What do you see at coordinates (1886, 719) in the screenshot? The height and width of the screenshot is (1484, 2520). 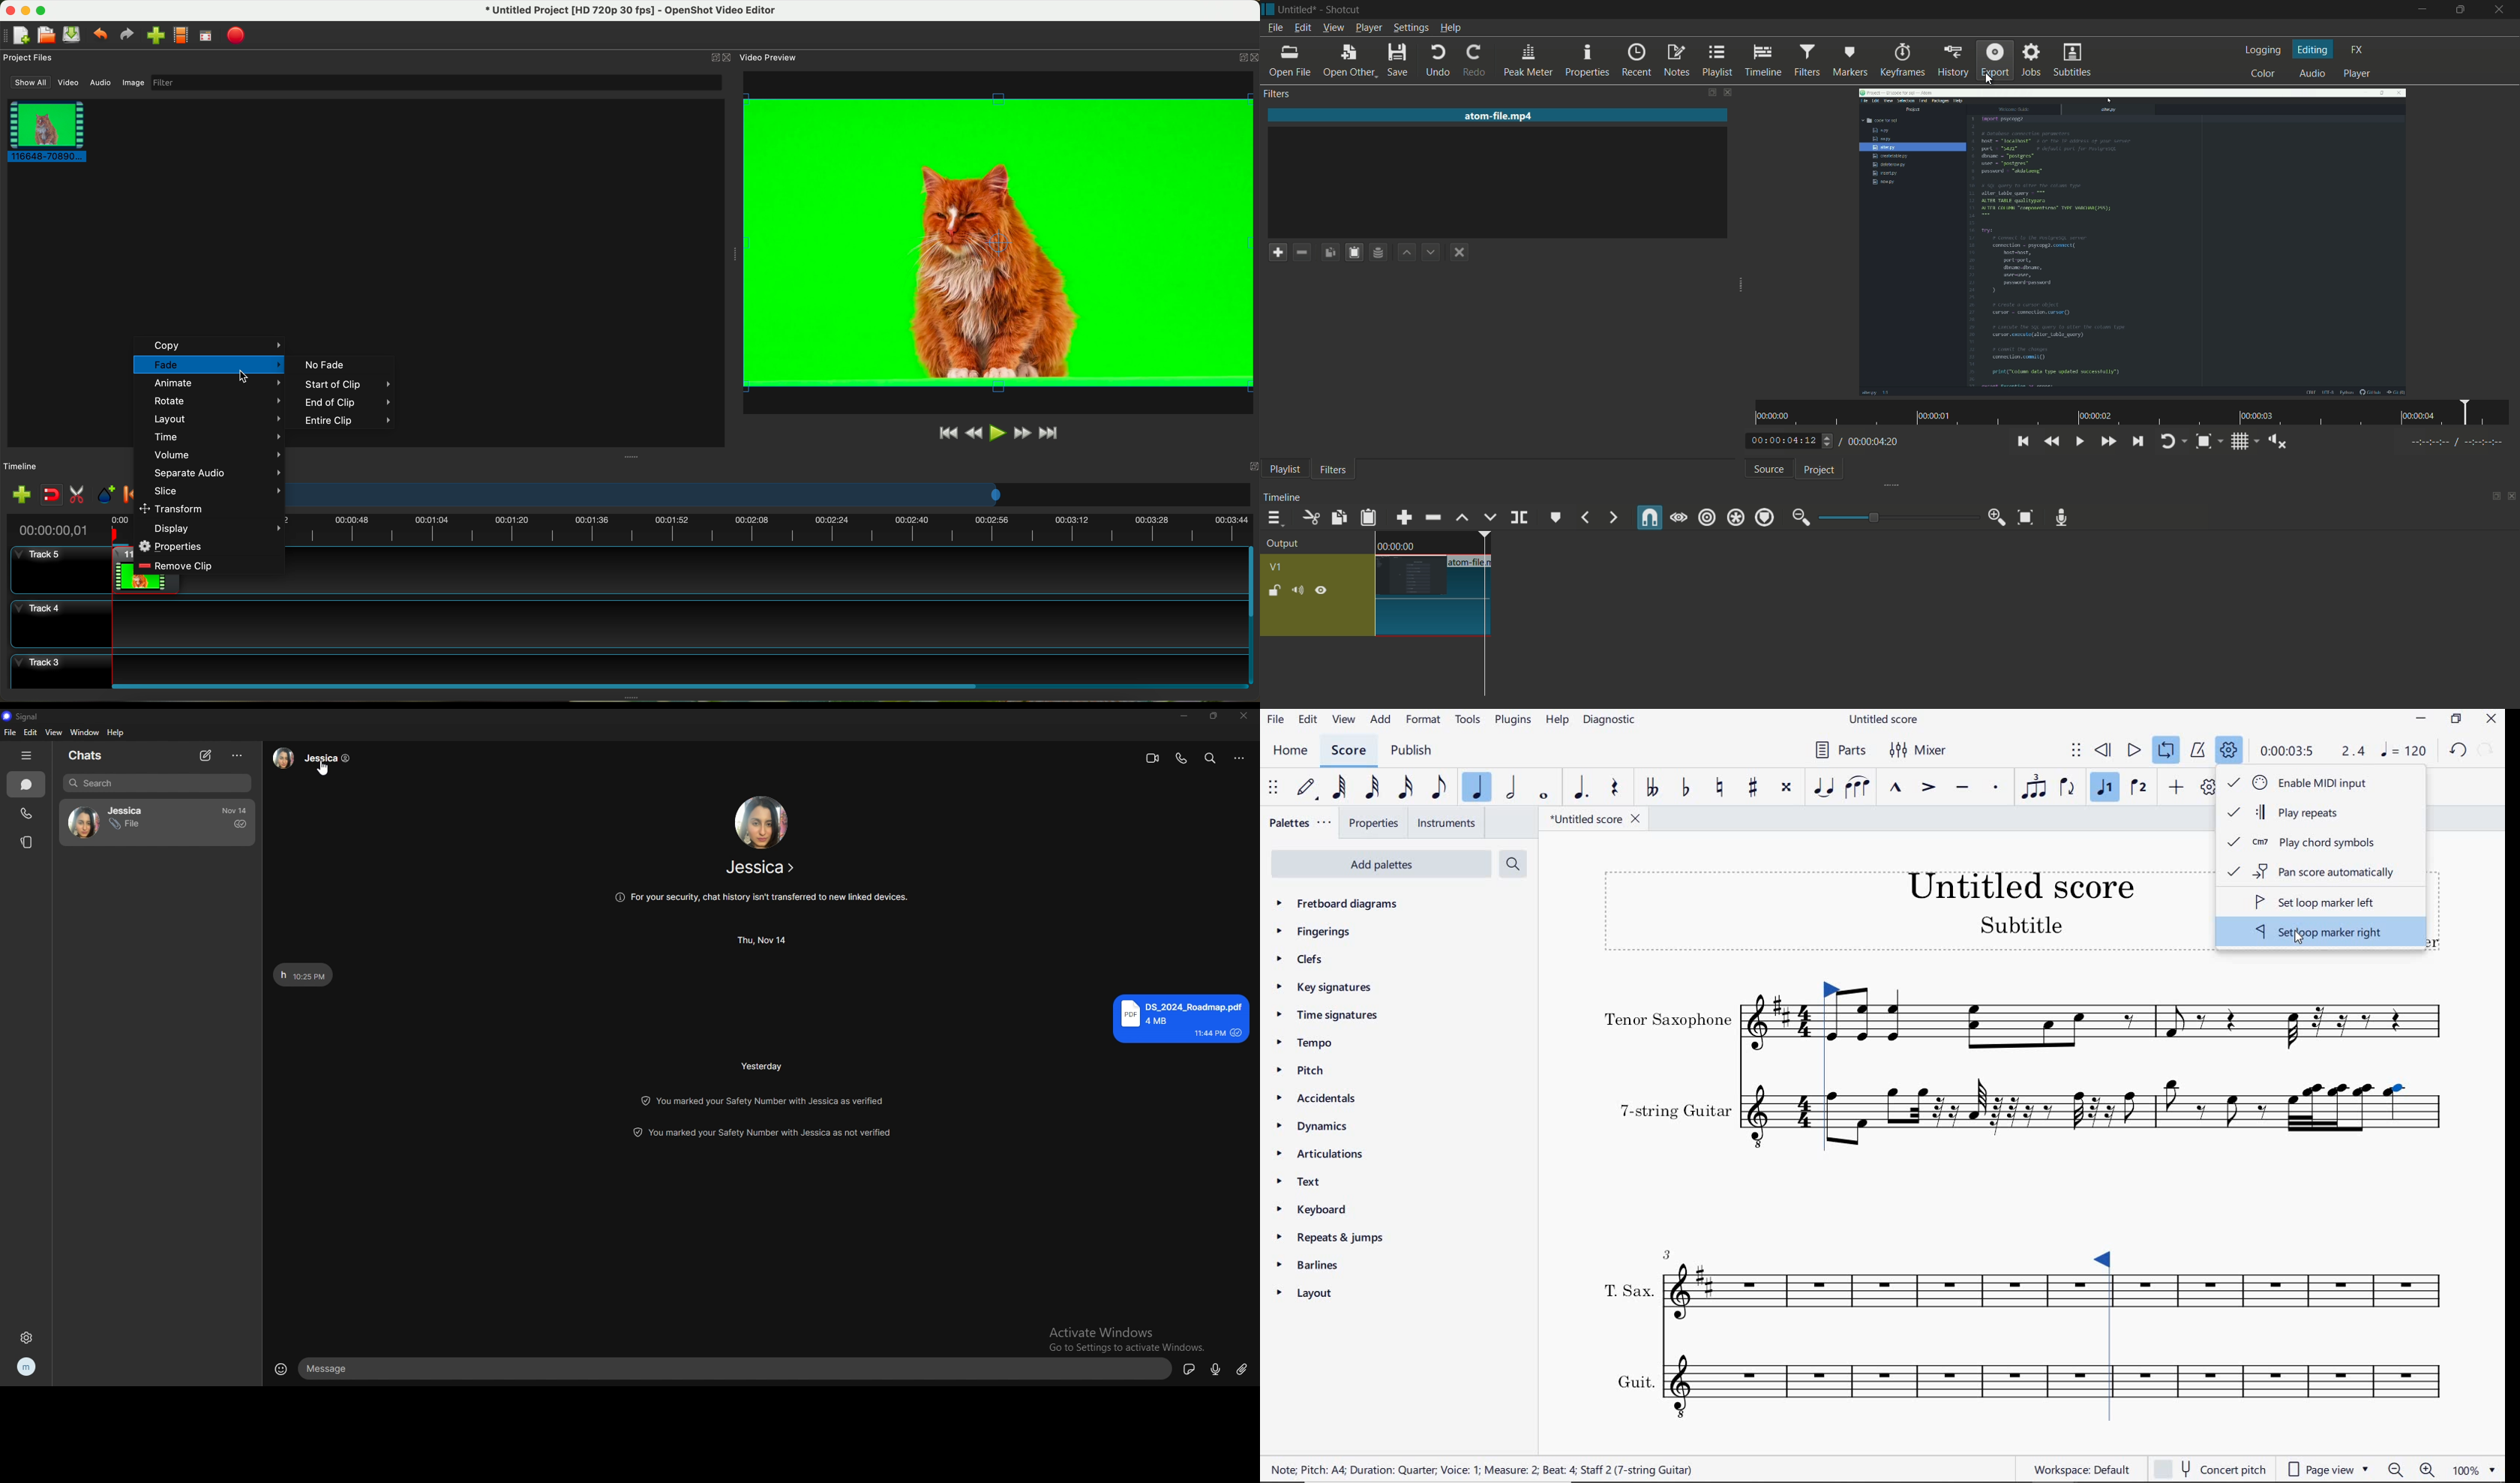 I see `FILE NAME` at bounding box center [1886, 719].